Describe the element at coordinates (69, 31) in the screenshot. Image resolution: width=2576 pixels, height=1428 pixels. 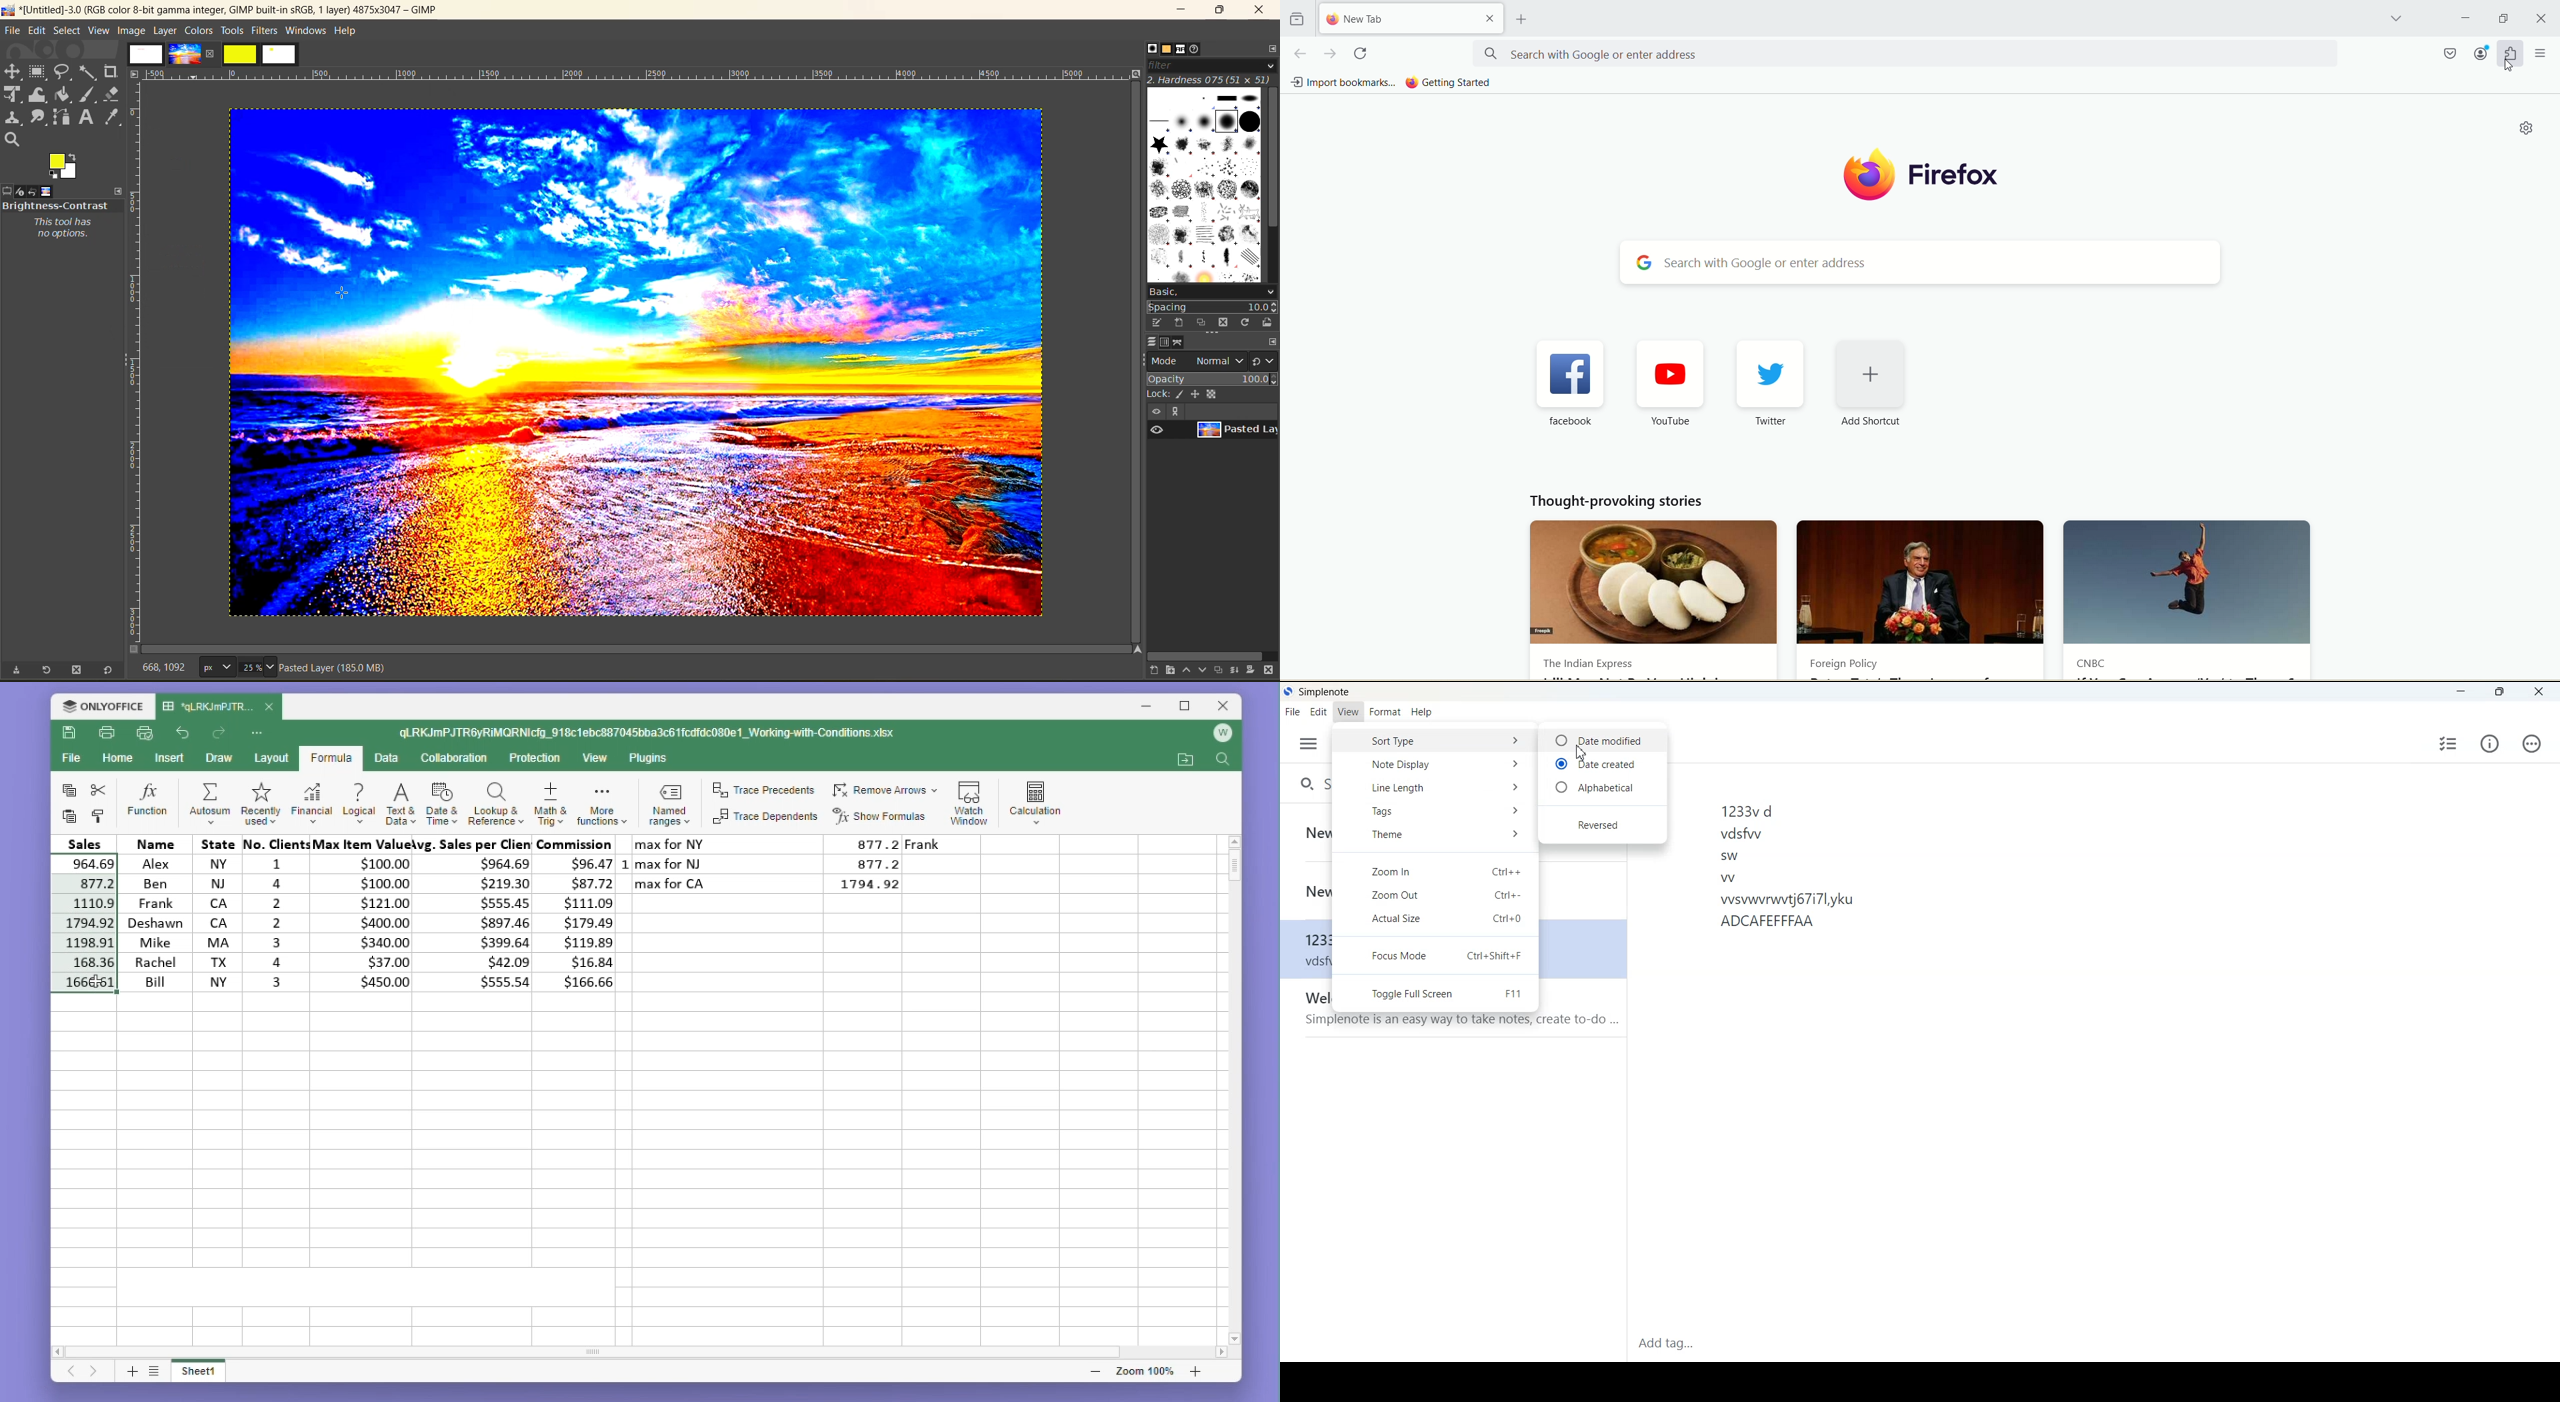
I see `select` at that location.